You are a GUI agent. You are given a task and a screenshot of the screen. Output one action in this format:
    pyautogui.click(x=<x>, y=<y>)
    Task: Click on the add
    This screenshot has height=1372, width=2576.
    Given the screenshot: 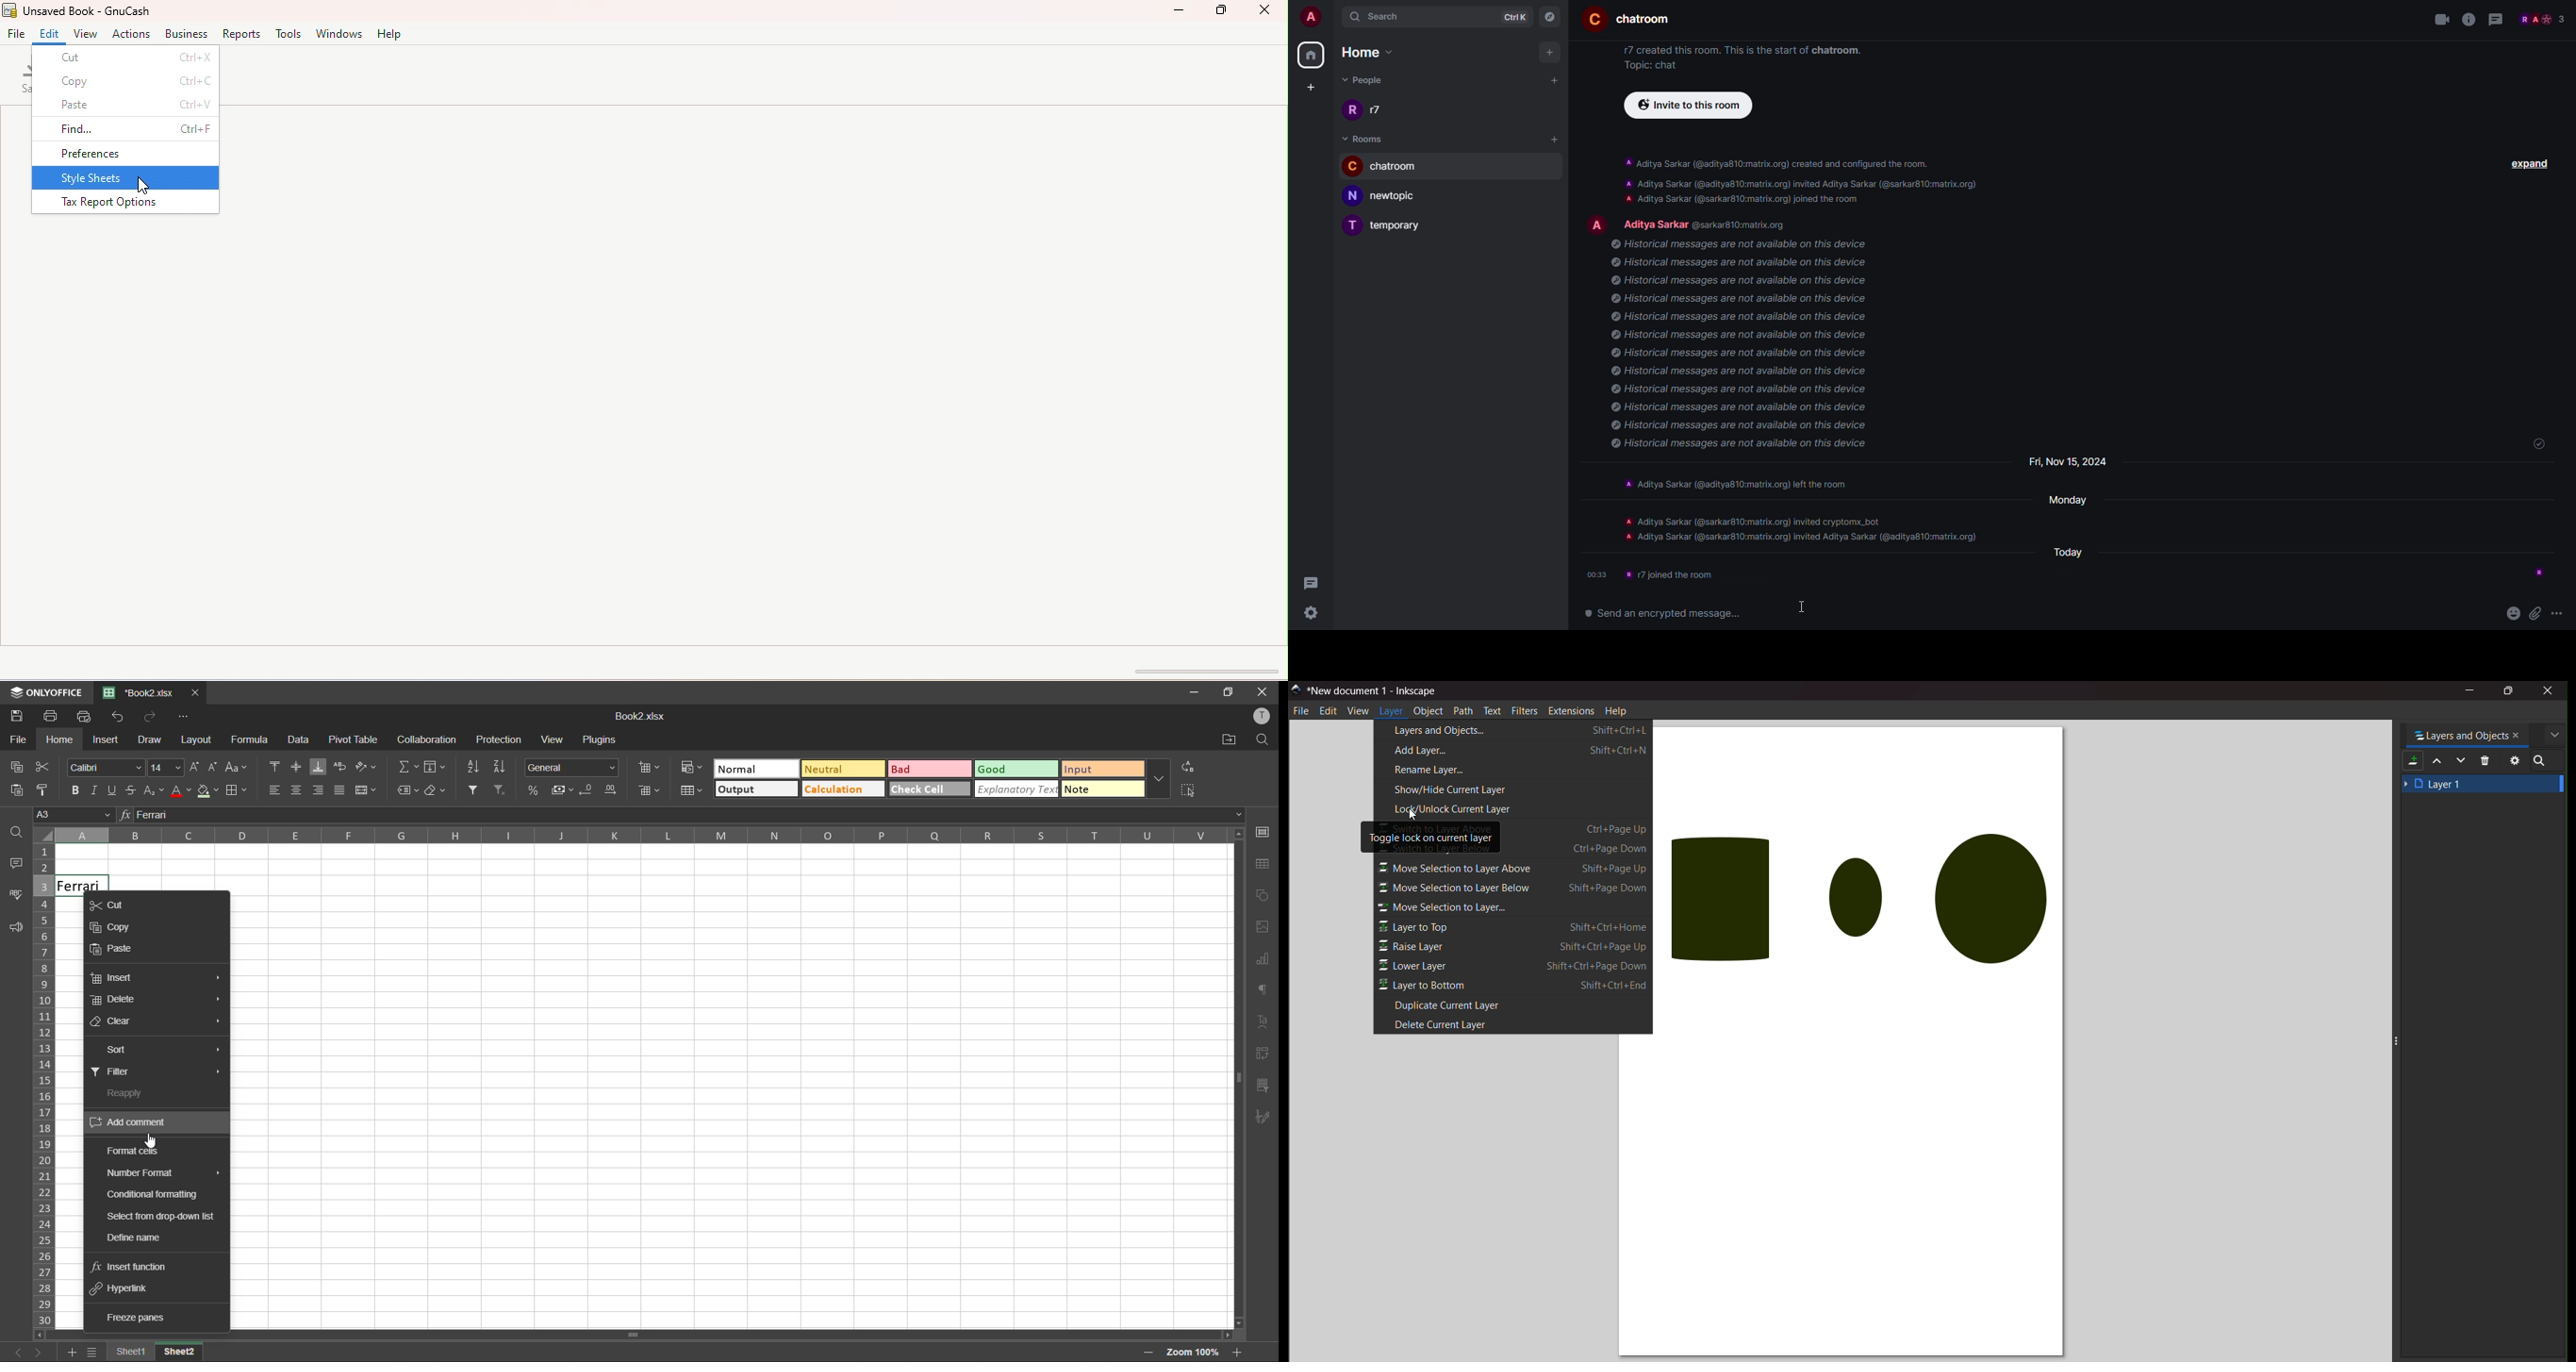 What is the action you would take?
    pyautogui.click(x=1556, y=139)
    